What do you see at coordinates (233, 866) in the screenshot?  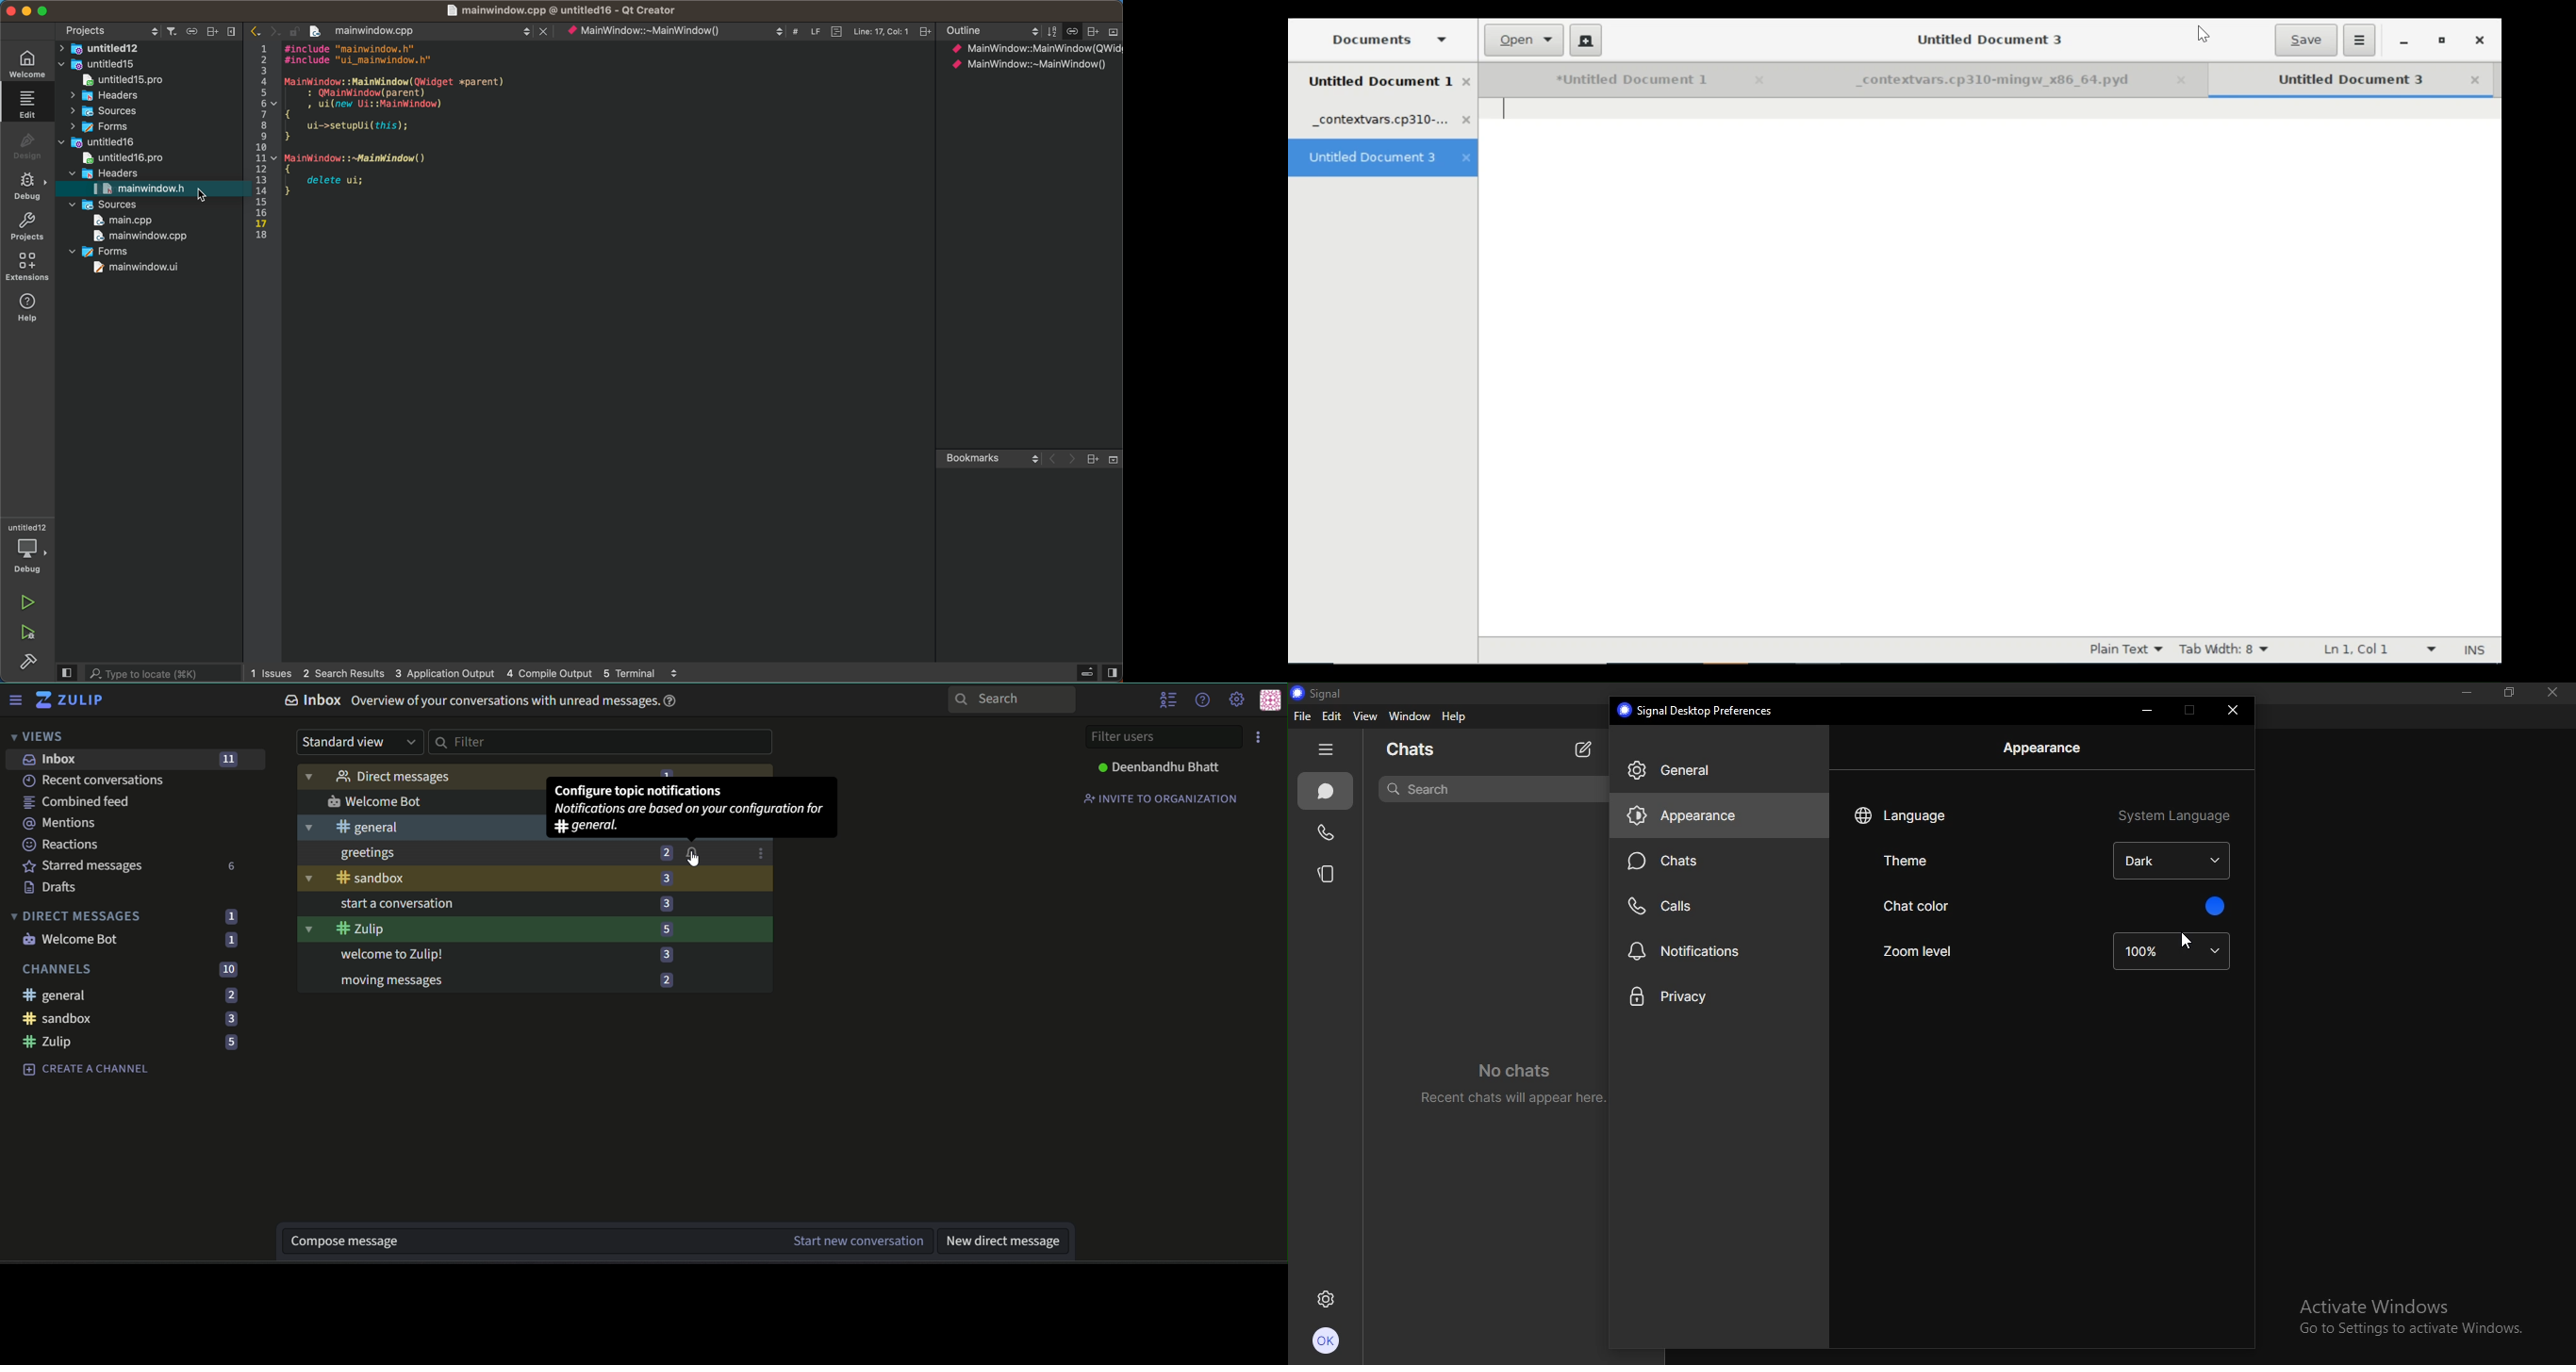 I see `numbers` at bounding box center [233, 866].